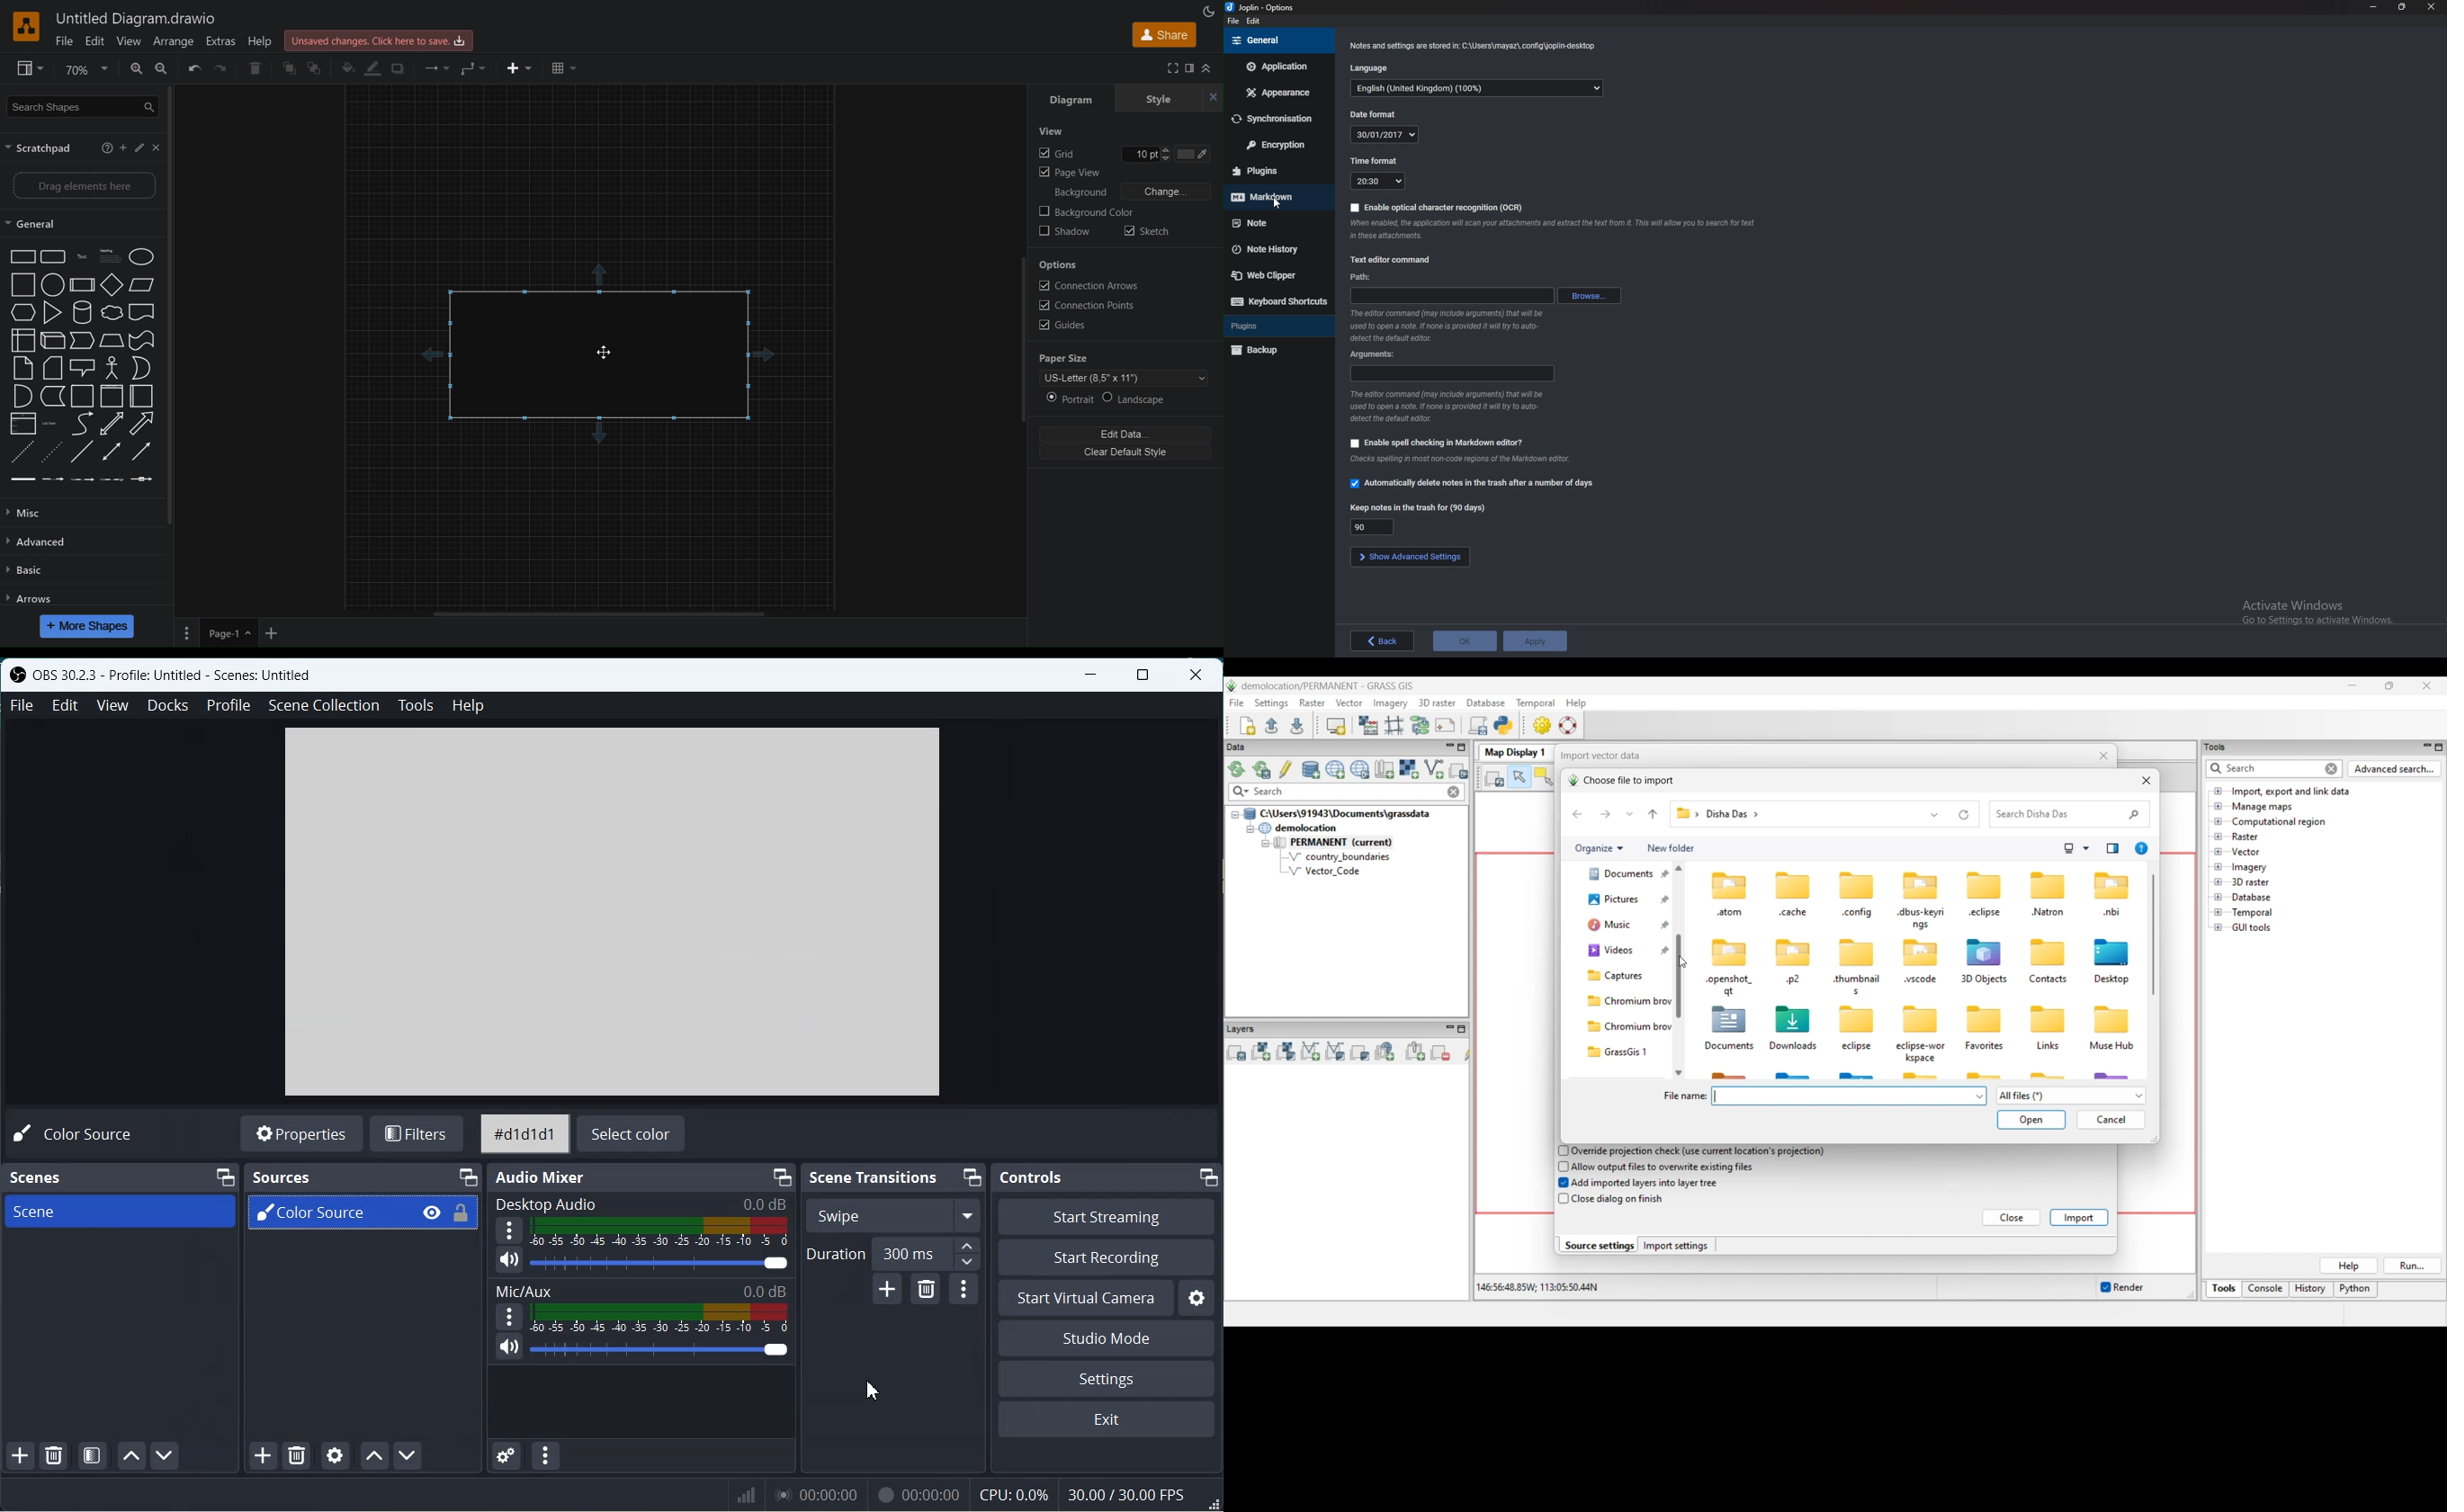  Describe the element at coordinates (159, 147) in the screenshot. I see `close` at that location.